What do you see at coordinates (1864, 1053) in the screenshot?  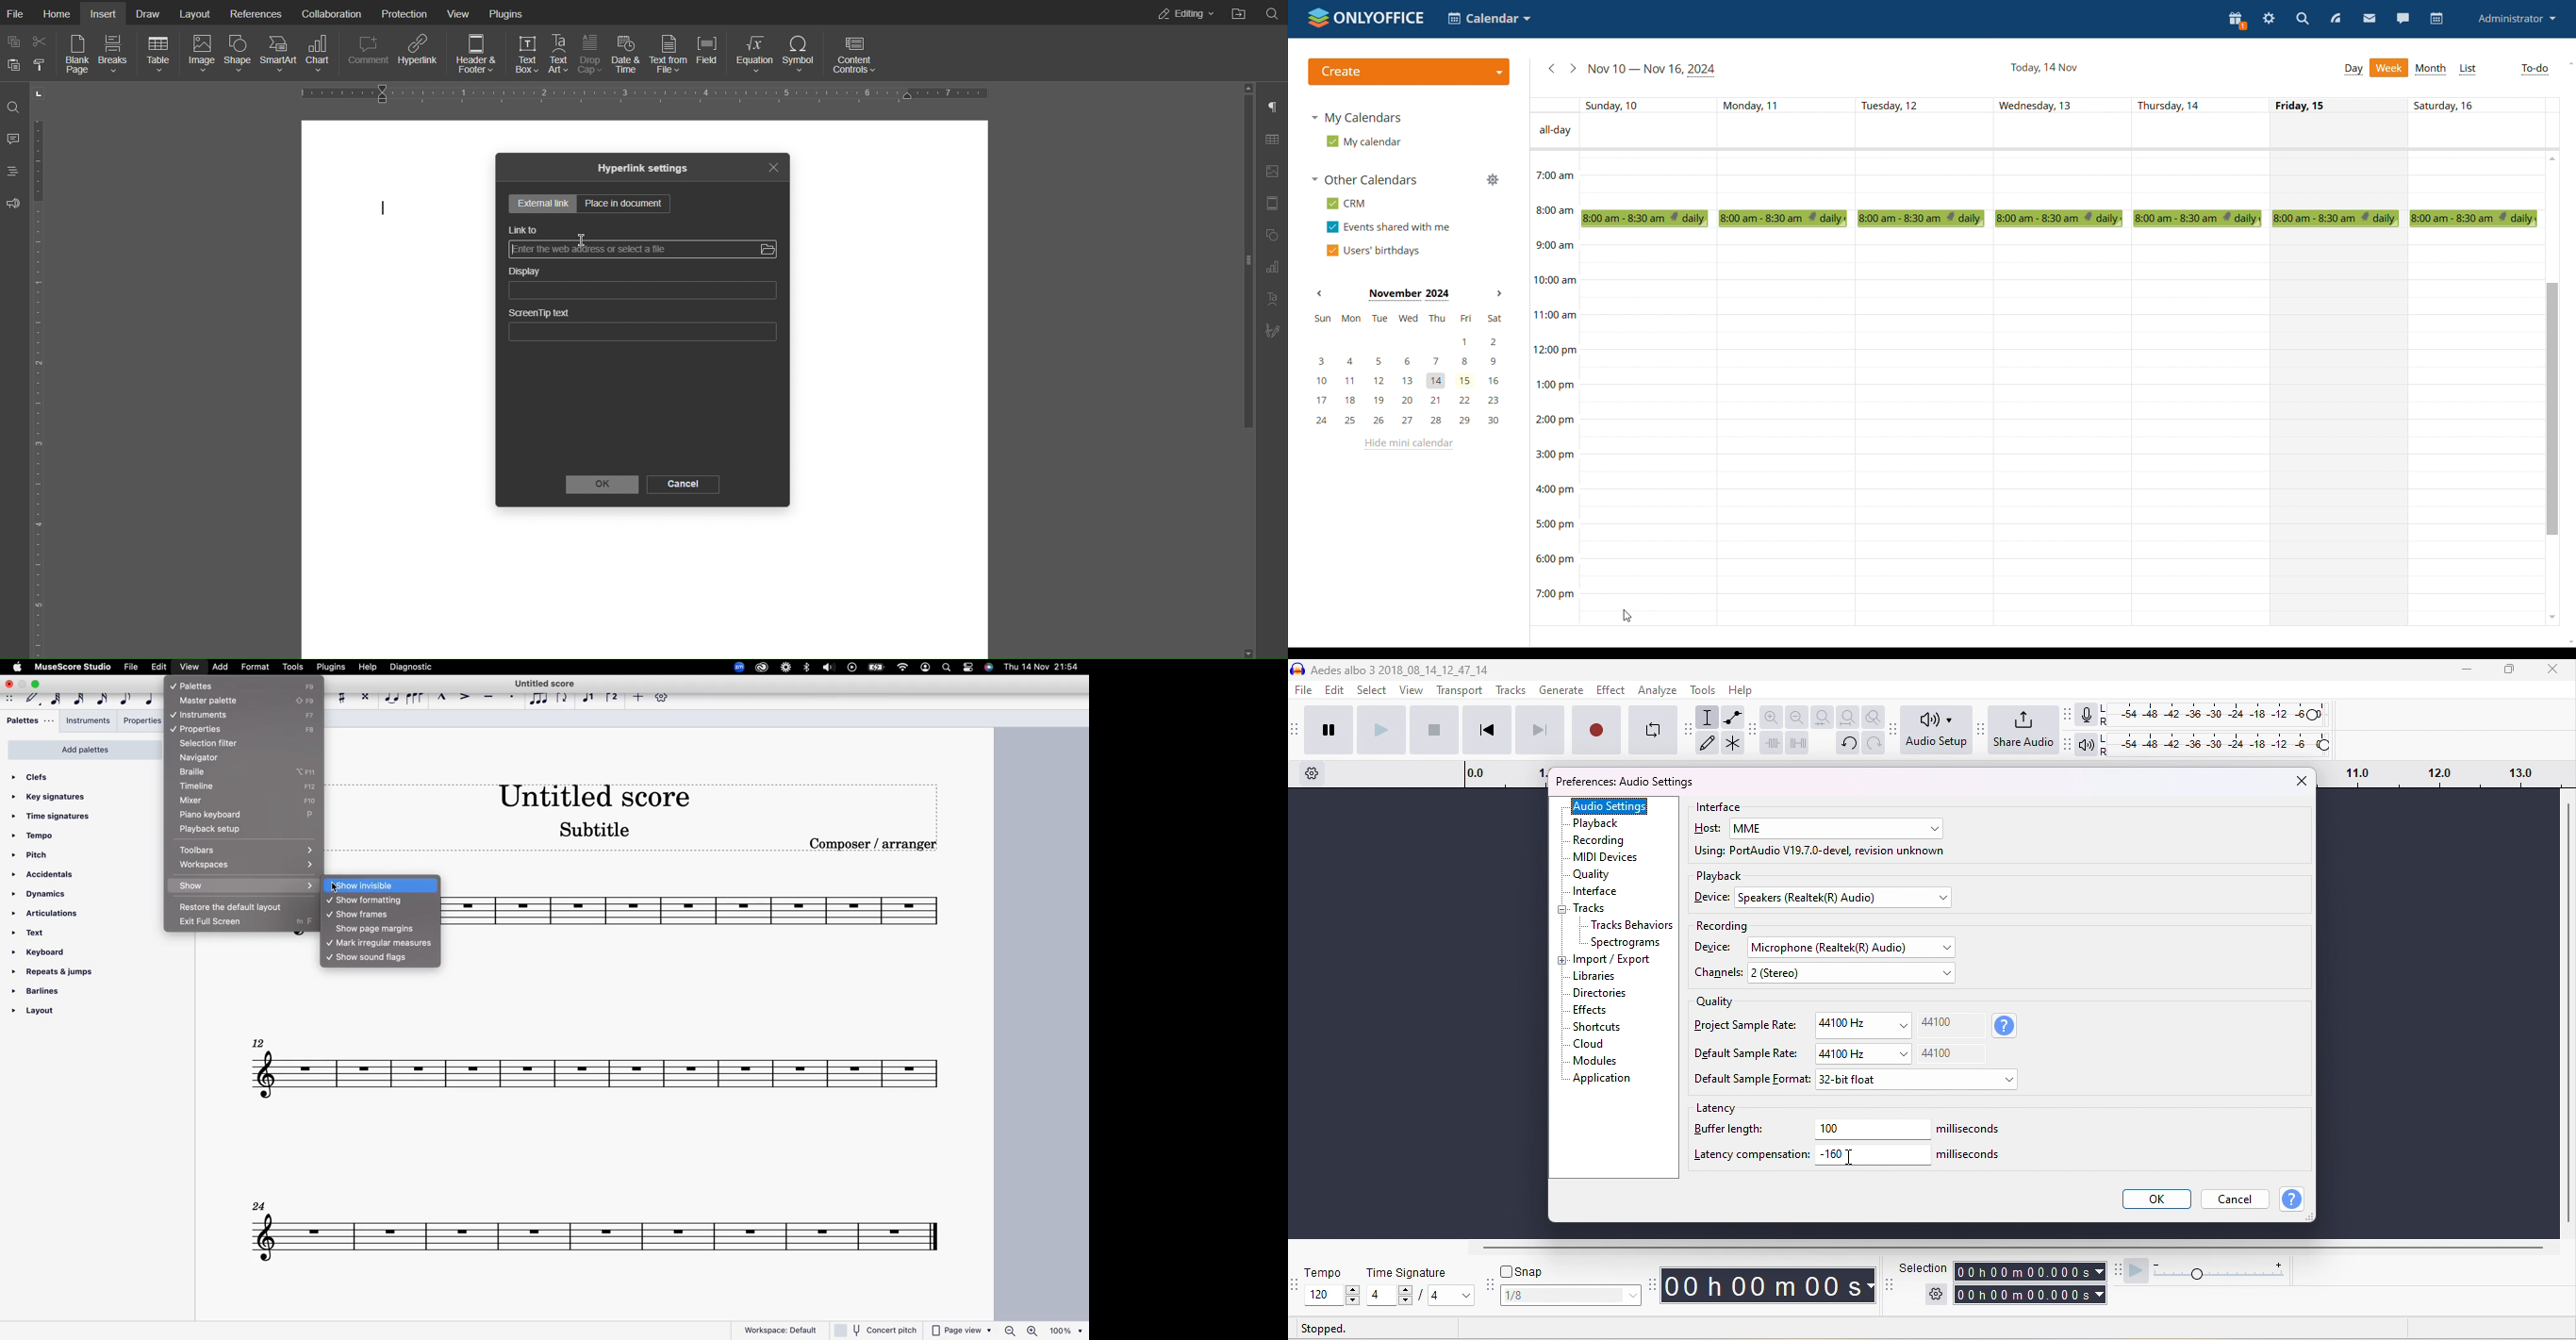 I see `44100 Hz` at bounding box center [1864, 1053].